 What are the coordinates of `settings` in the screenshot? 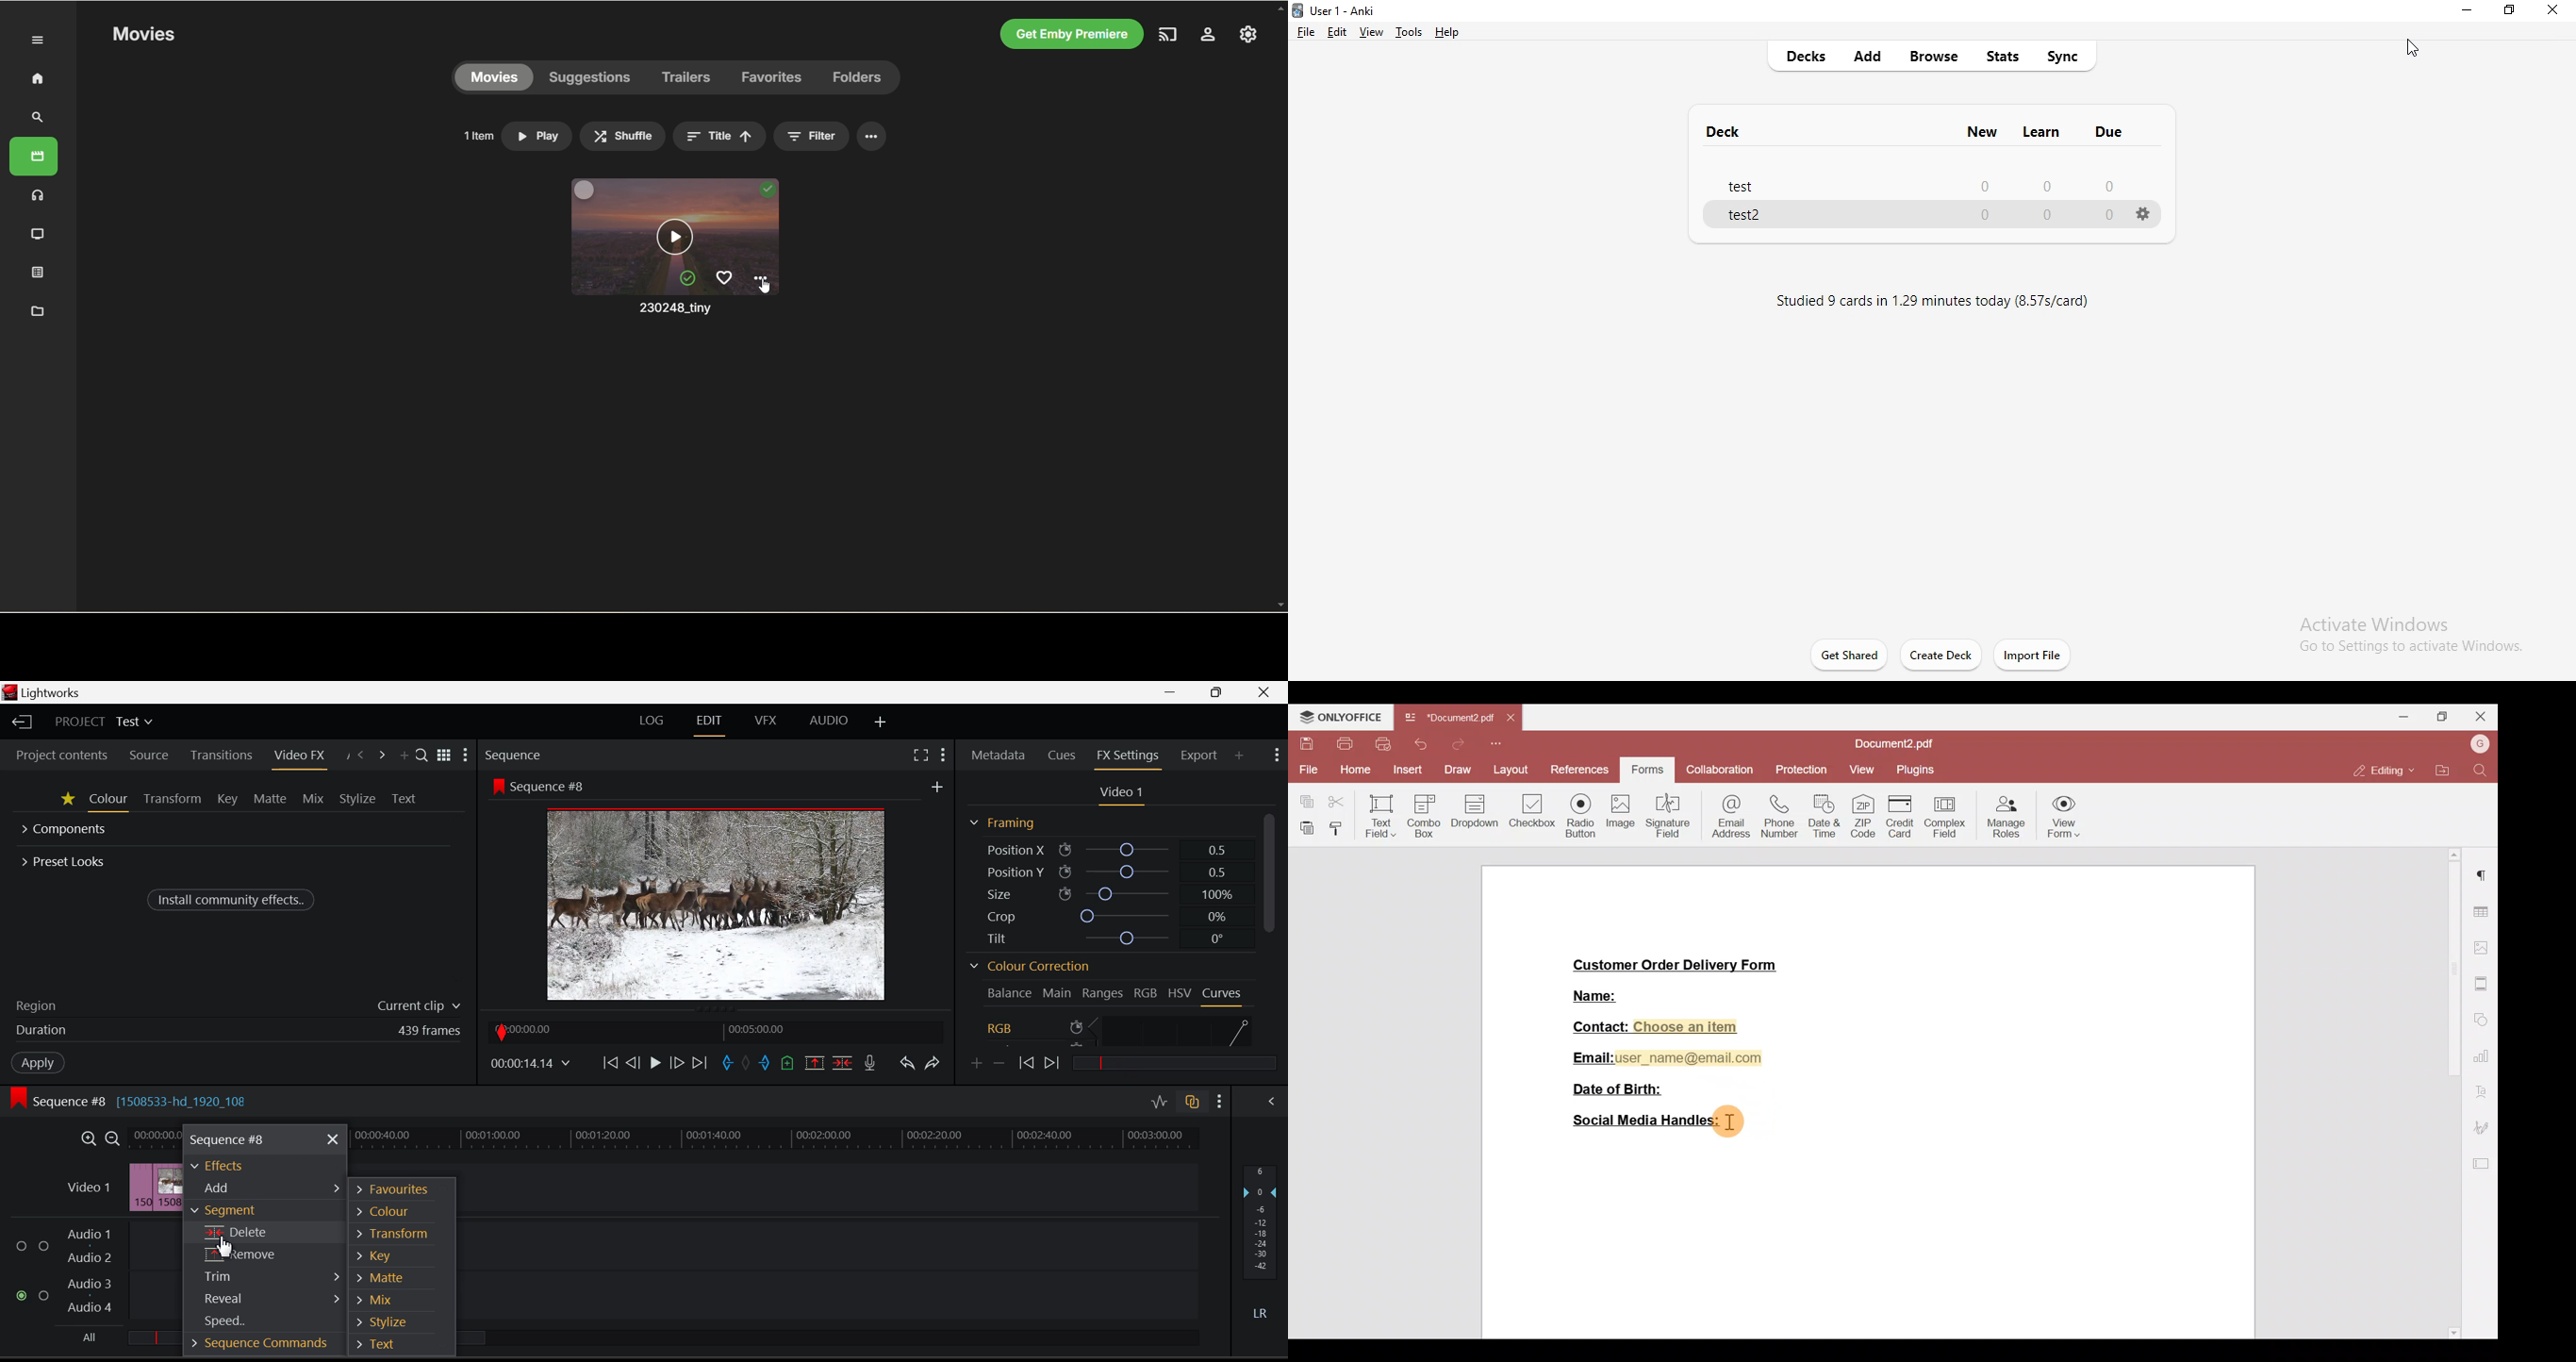 It's located at (2146, 215).